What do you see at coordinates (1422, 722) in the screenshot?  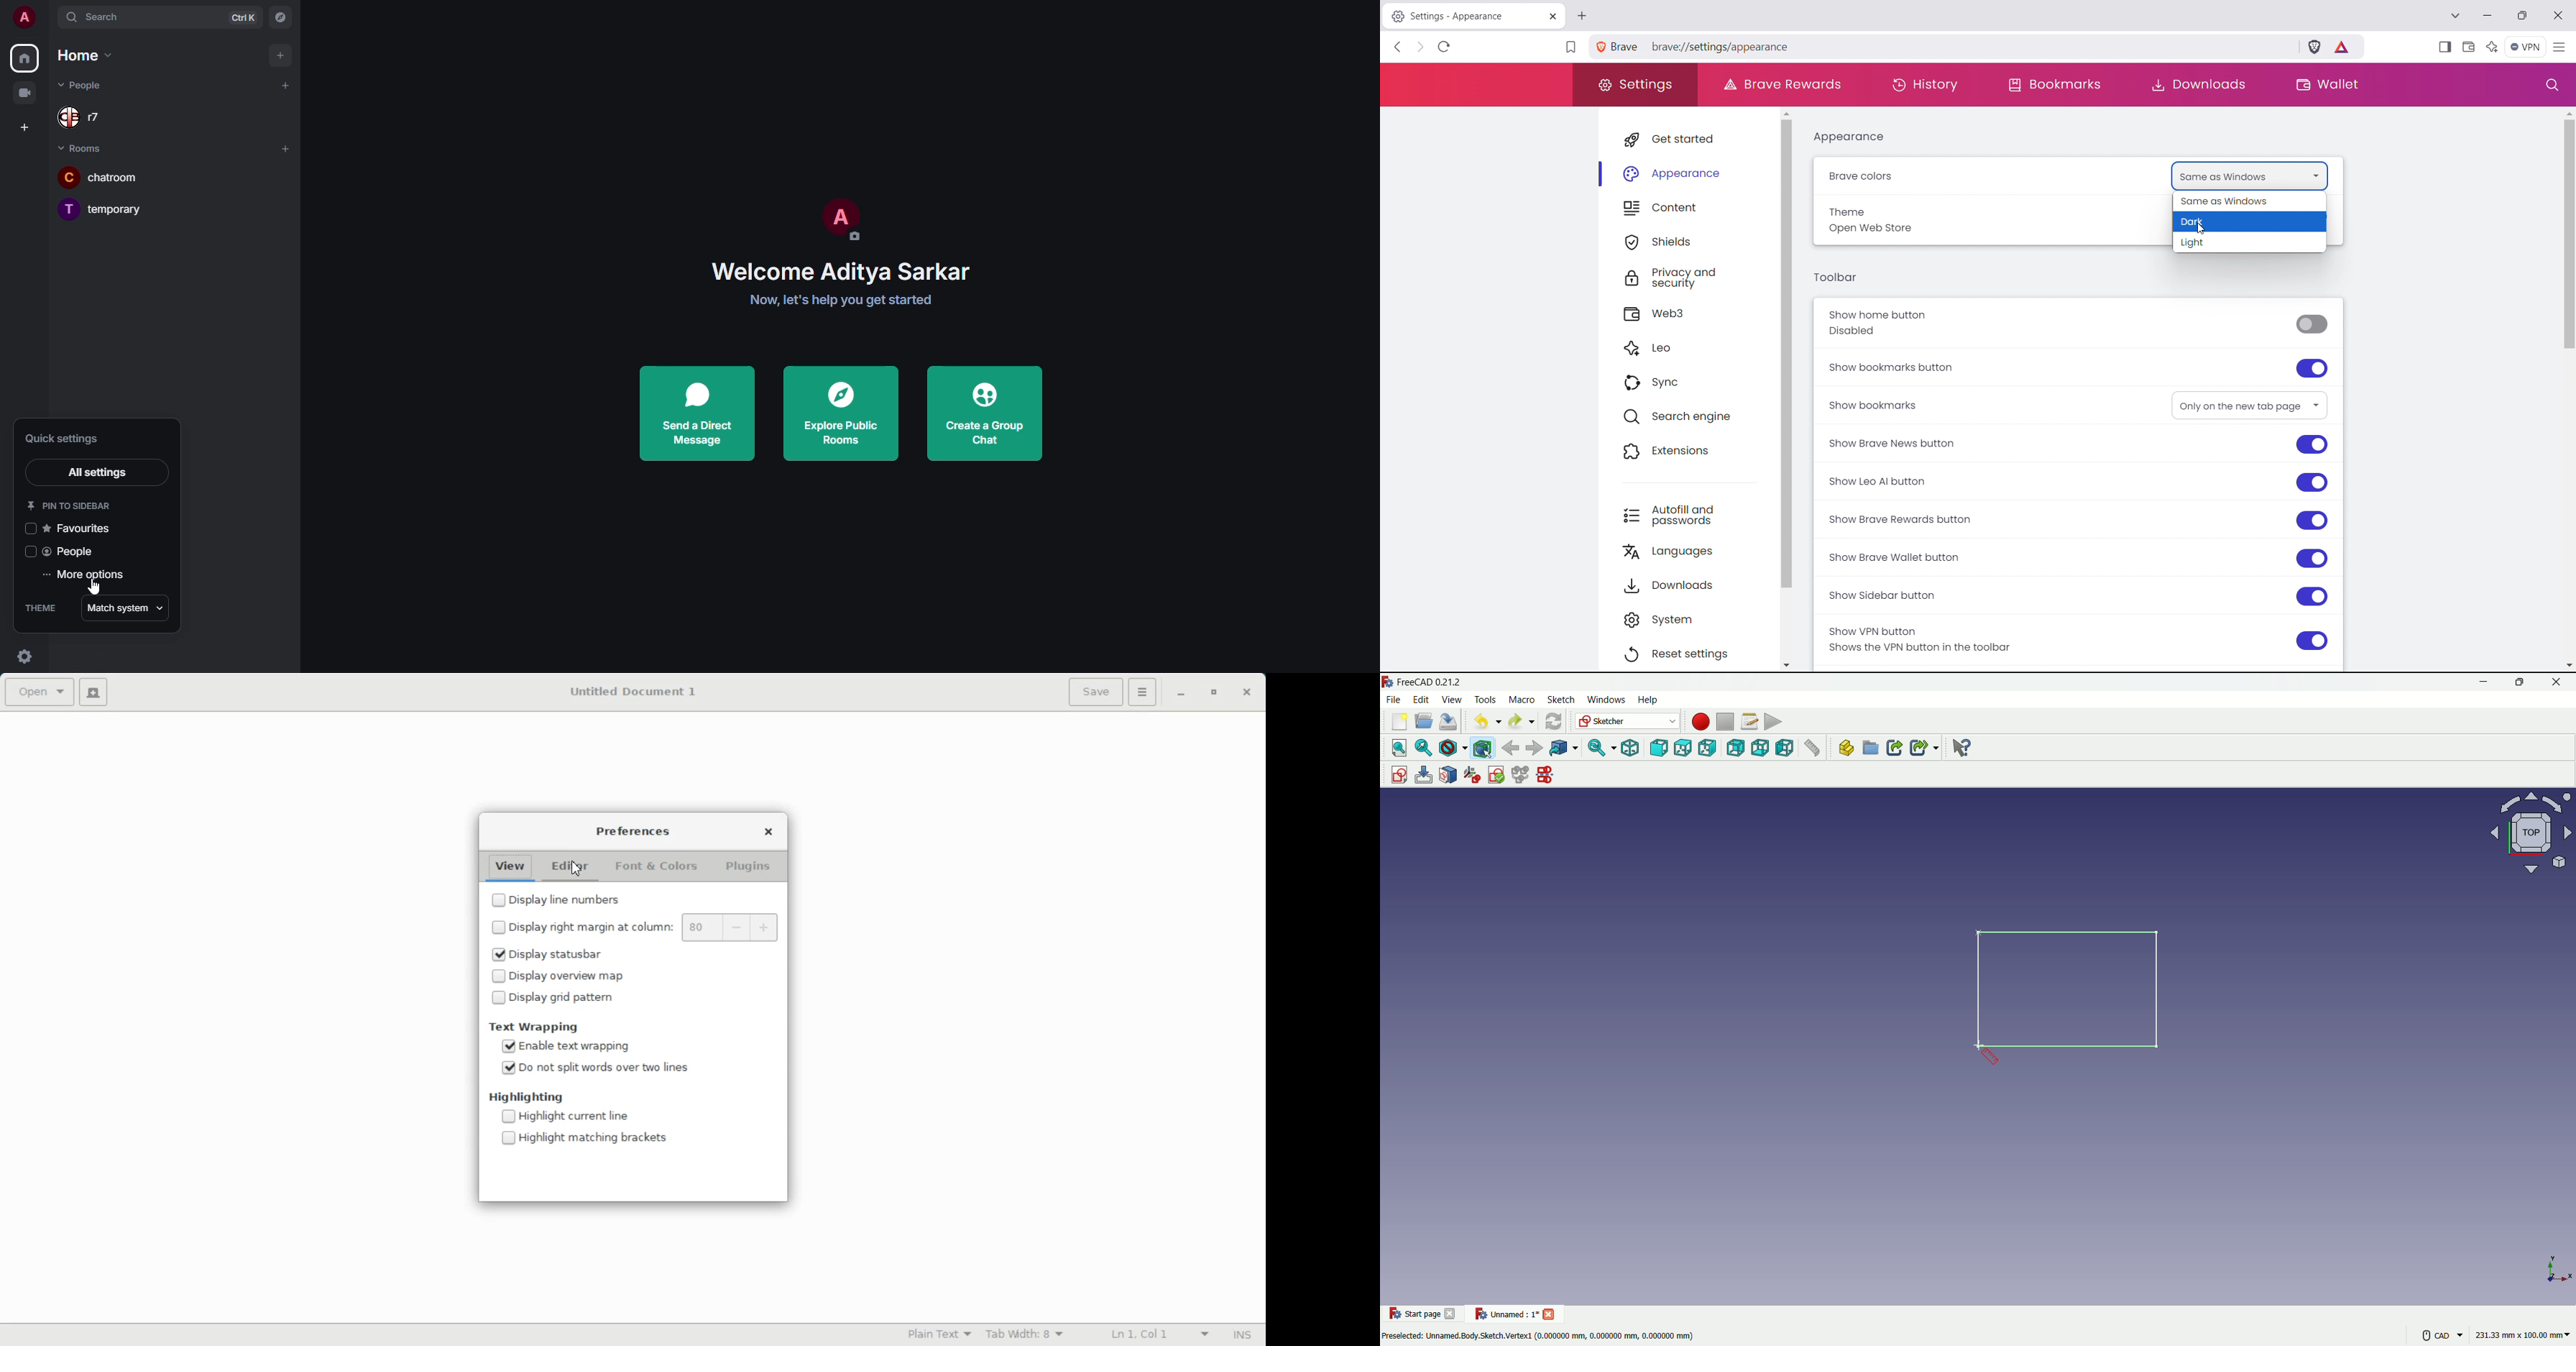 I see `open folder` at bounding box center [1422, 722].